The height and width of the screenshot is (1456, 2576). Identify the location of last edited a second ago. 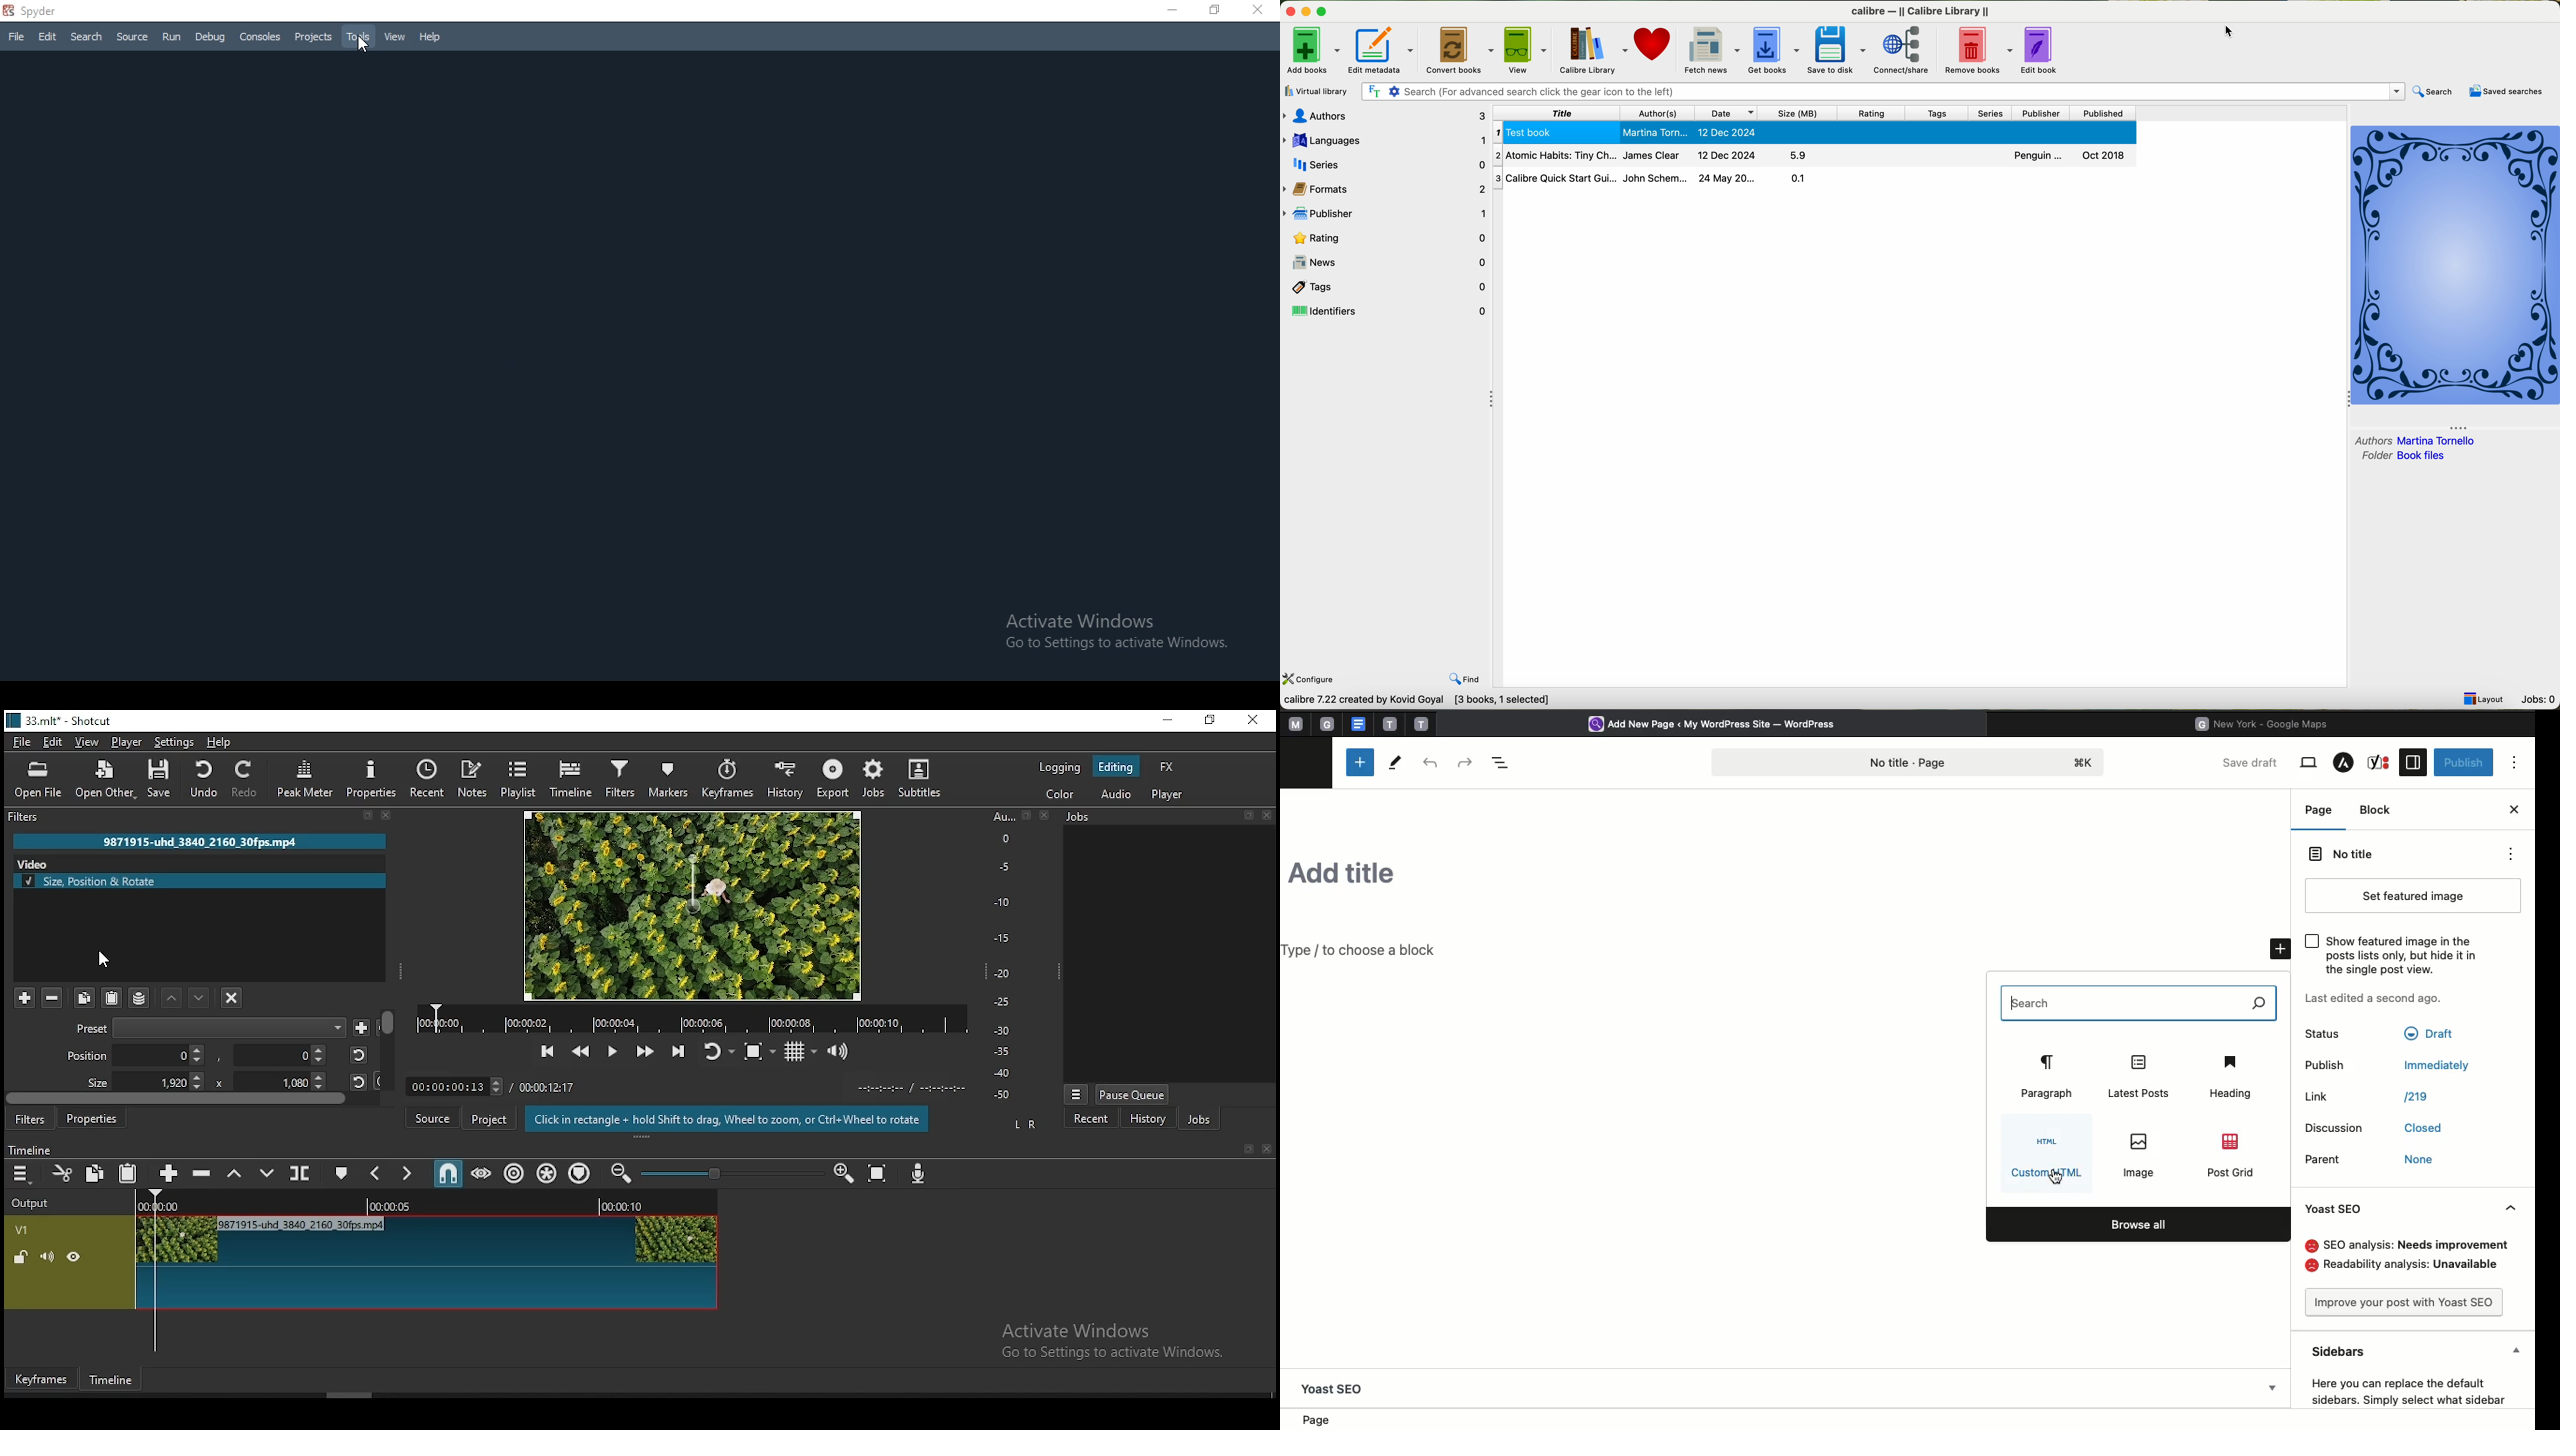
(2373, 1000).